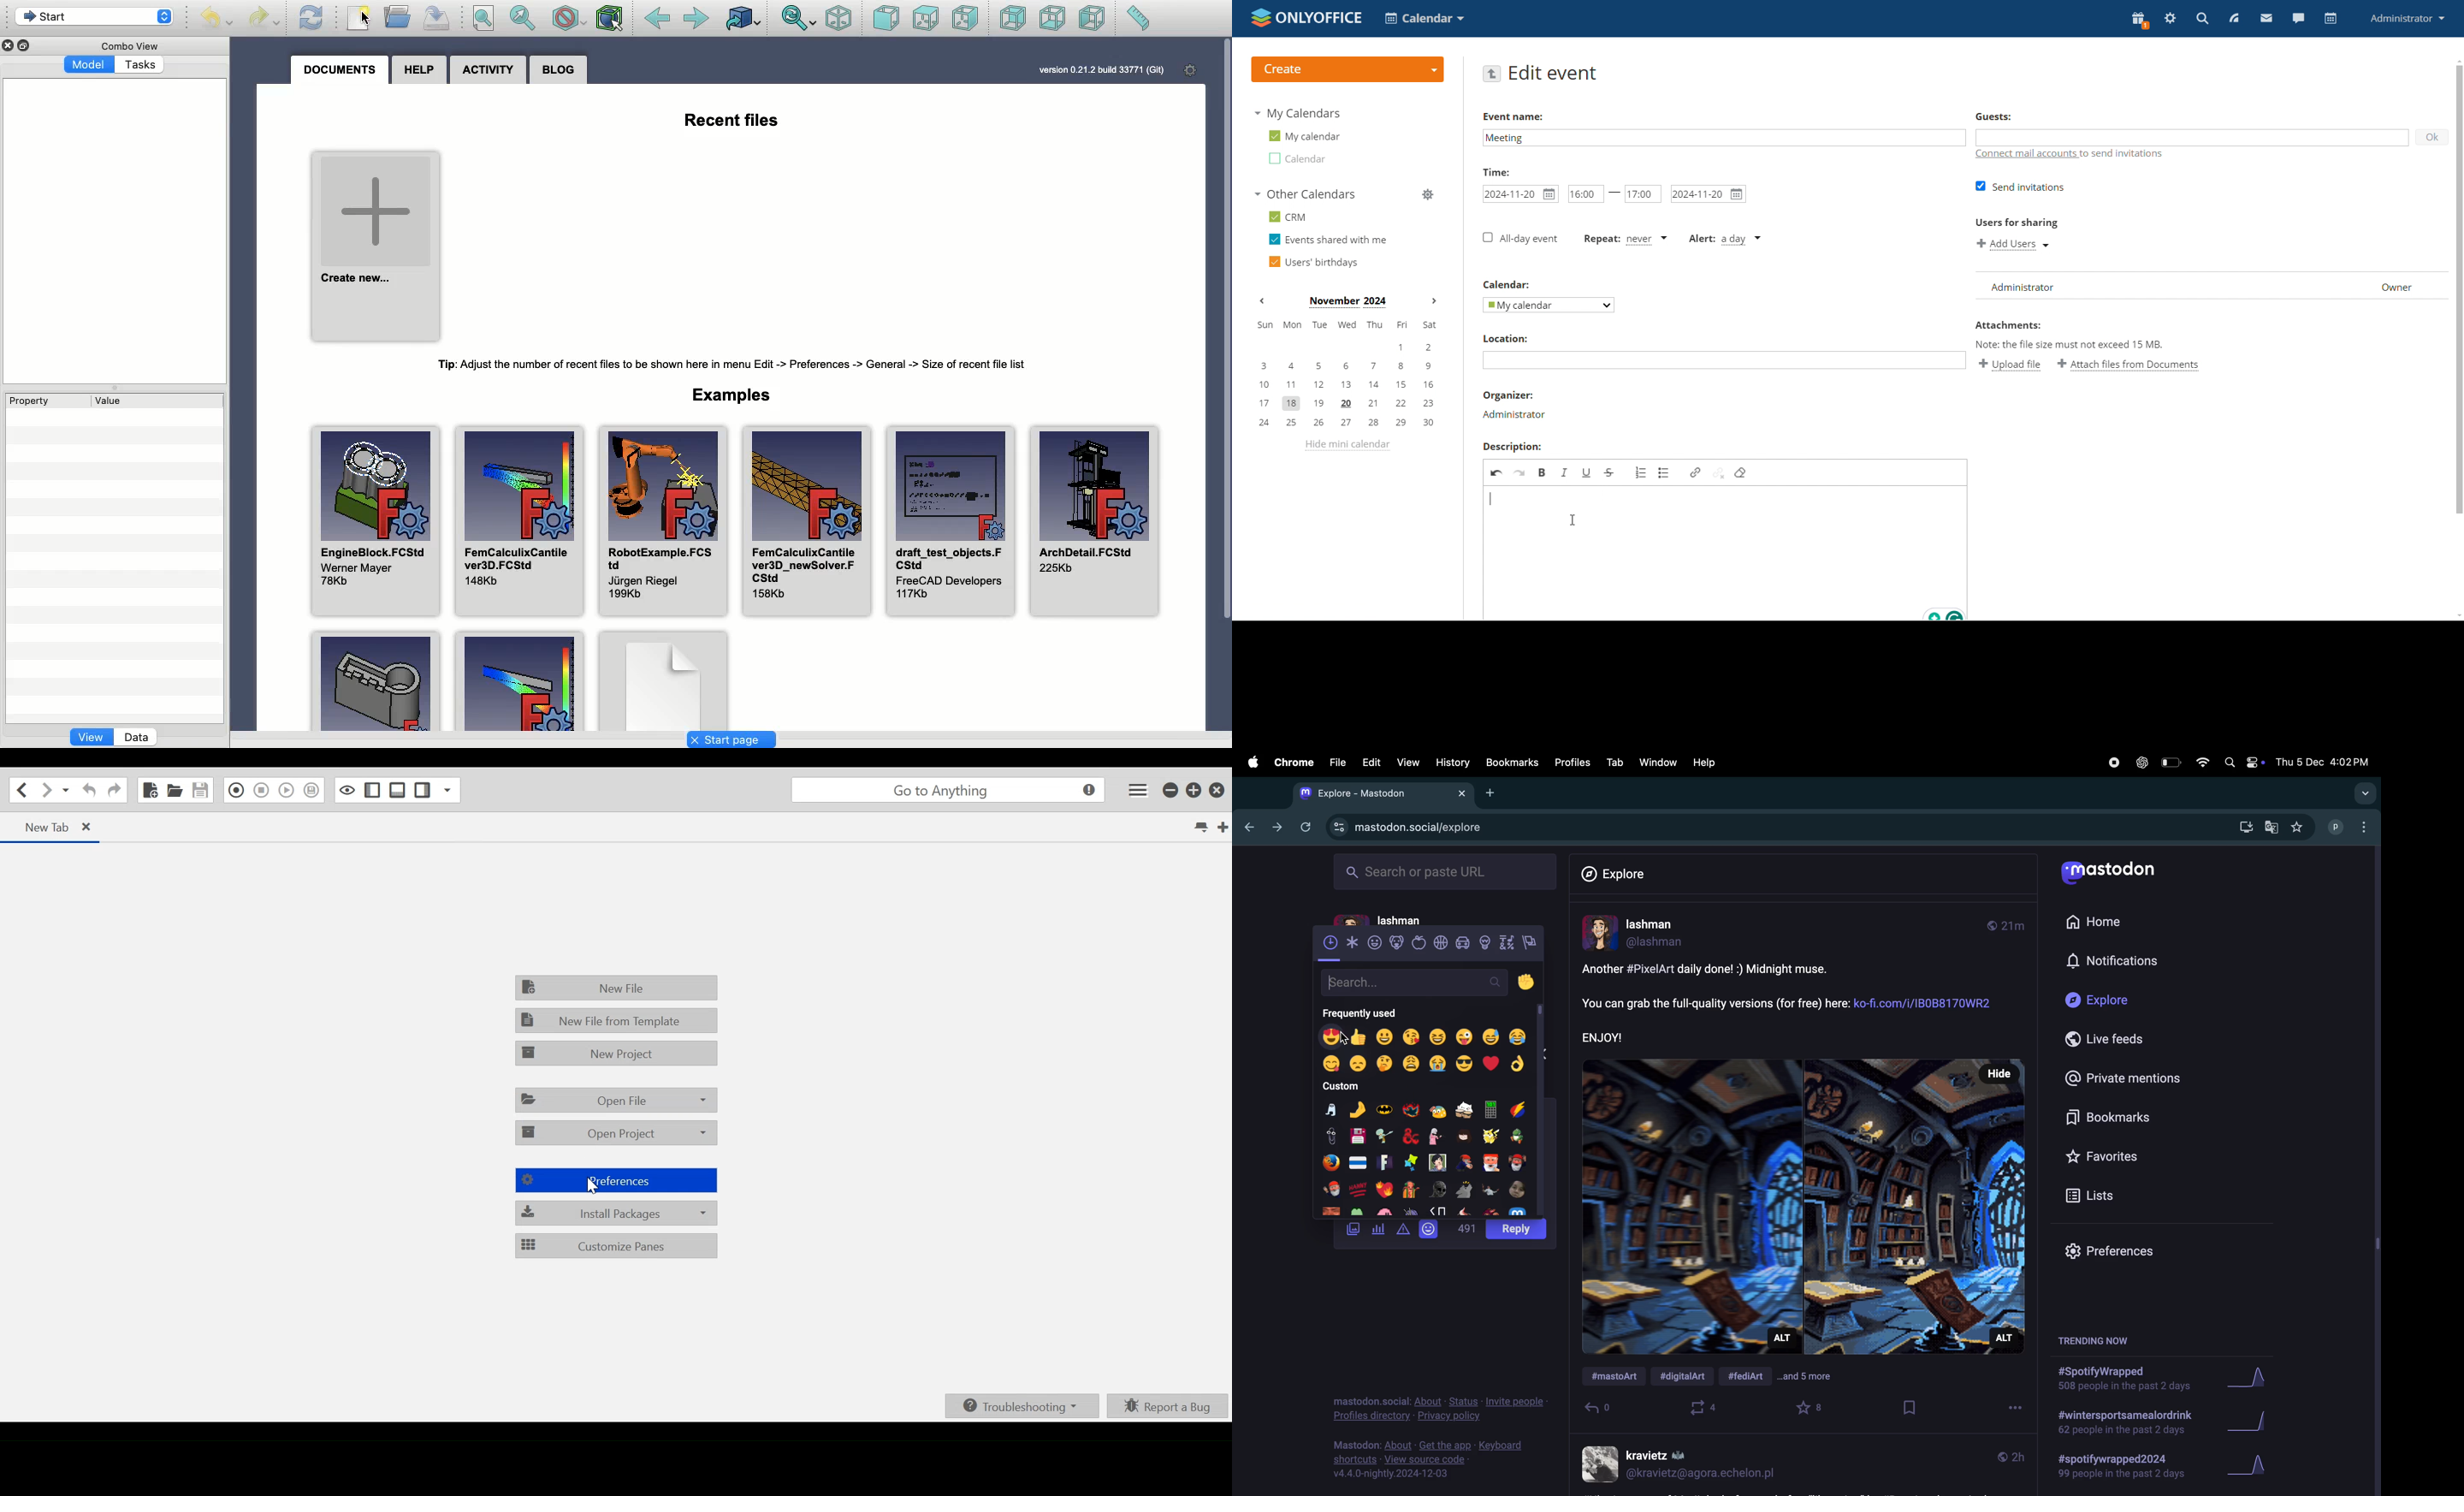 The height and width of the screenshot is (1512, 2464). What do you see at coordinates (1407, 763) in the screenshot?
I see `view` at bounding box center [1407, 763].